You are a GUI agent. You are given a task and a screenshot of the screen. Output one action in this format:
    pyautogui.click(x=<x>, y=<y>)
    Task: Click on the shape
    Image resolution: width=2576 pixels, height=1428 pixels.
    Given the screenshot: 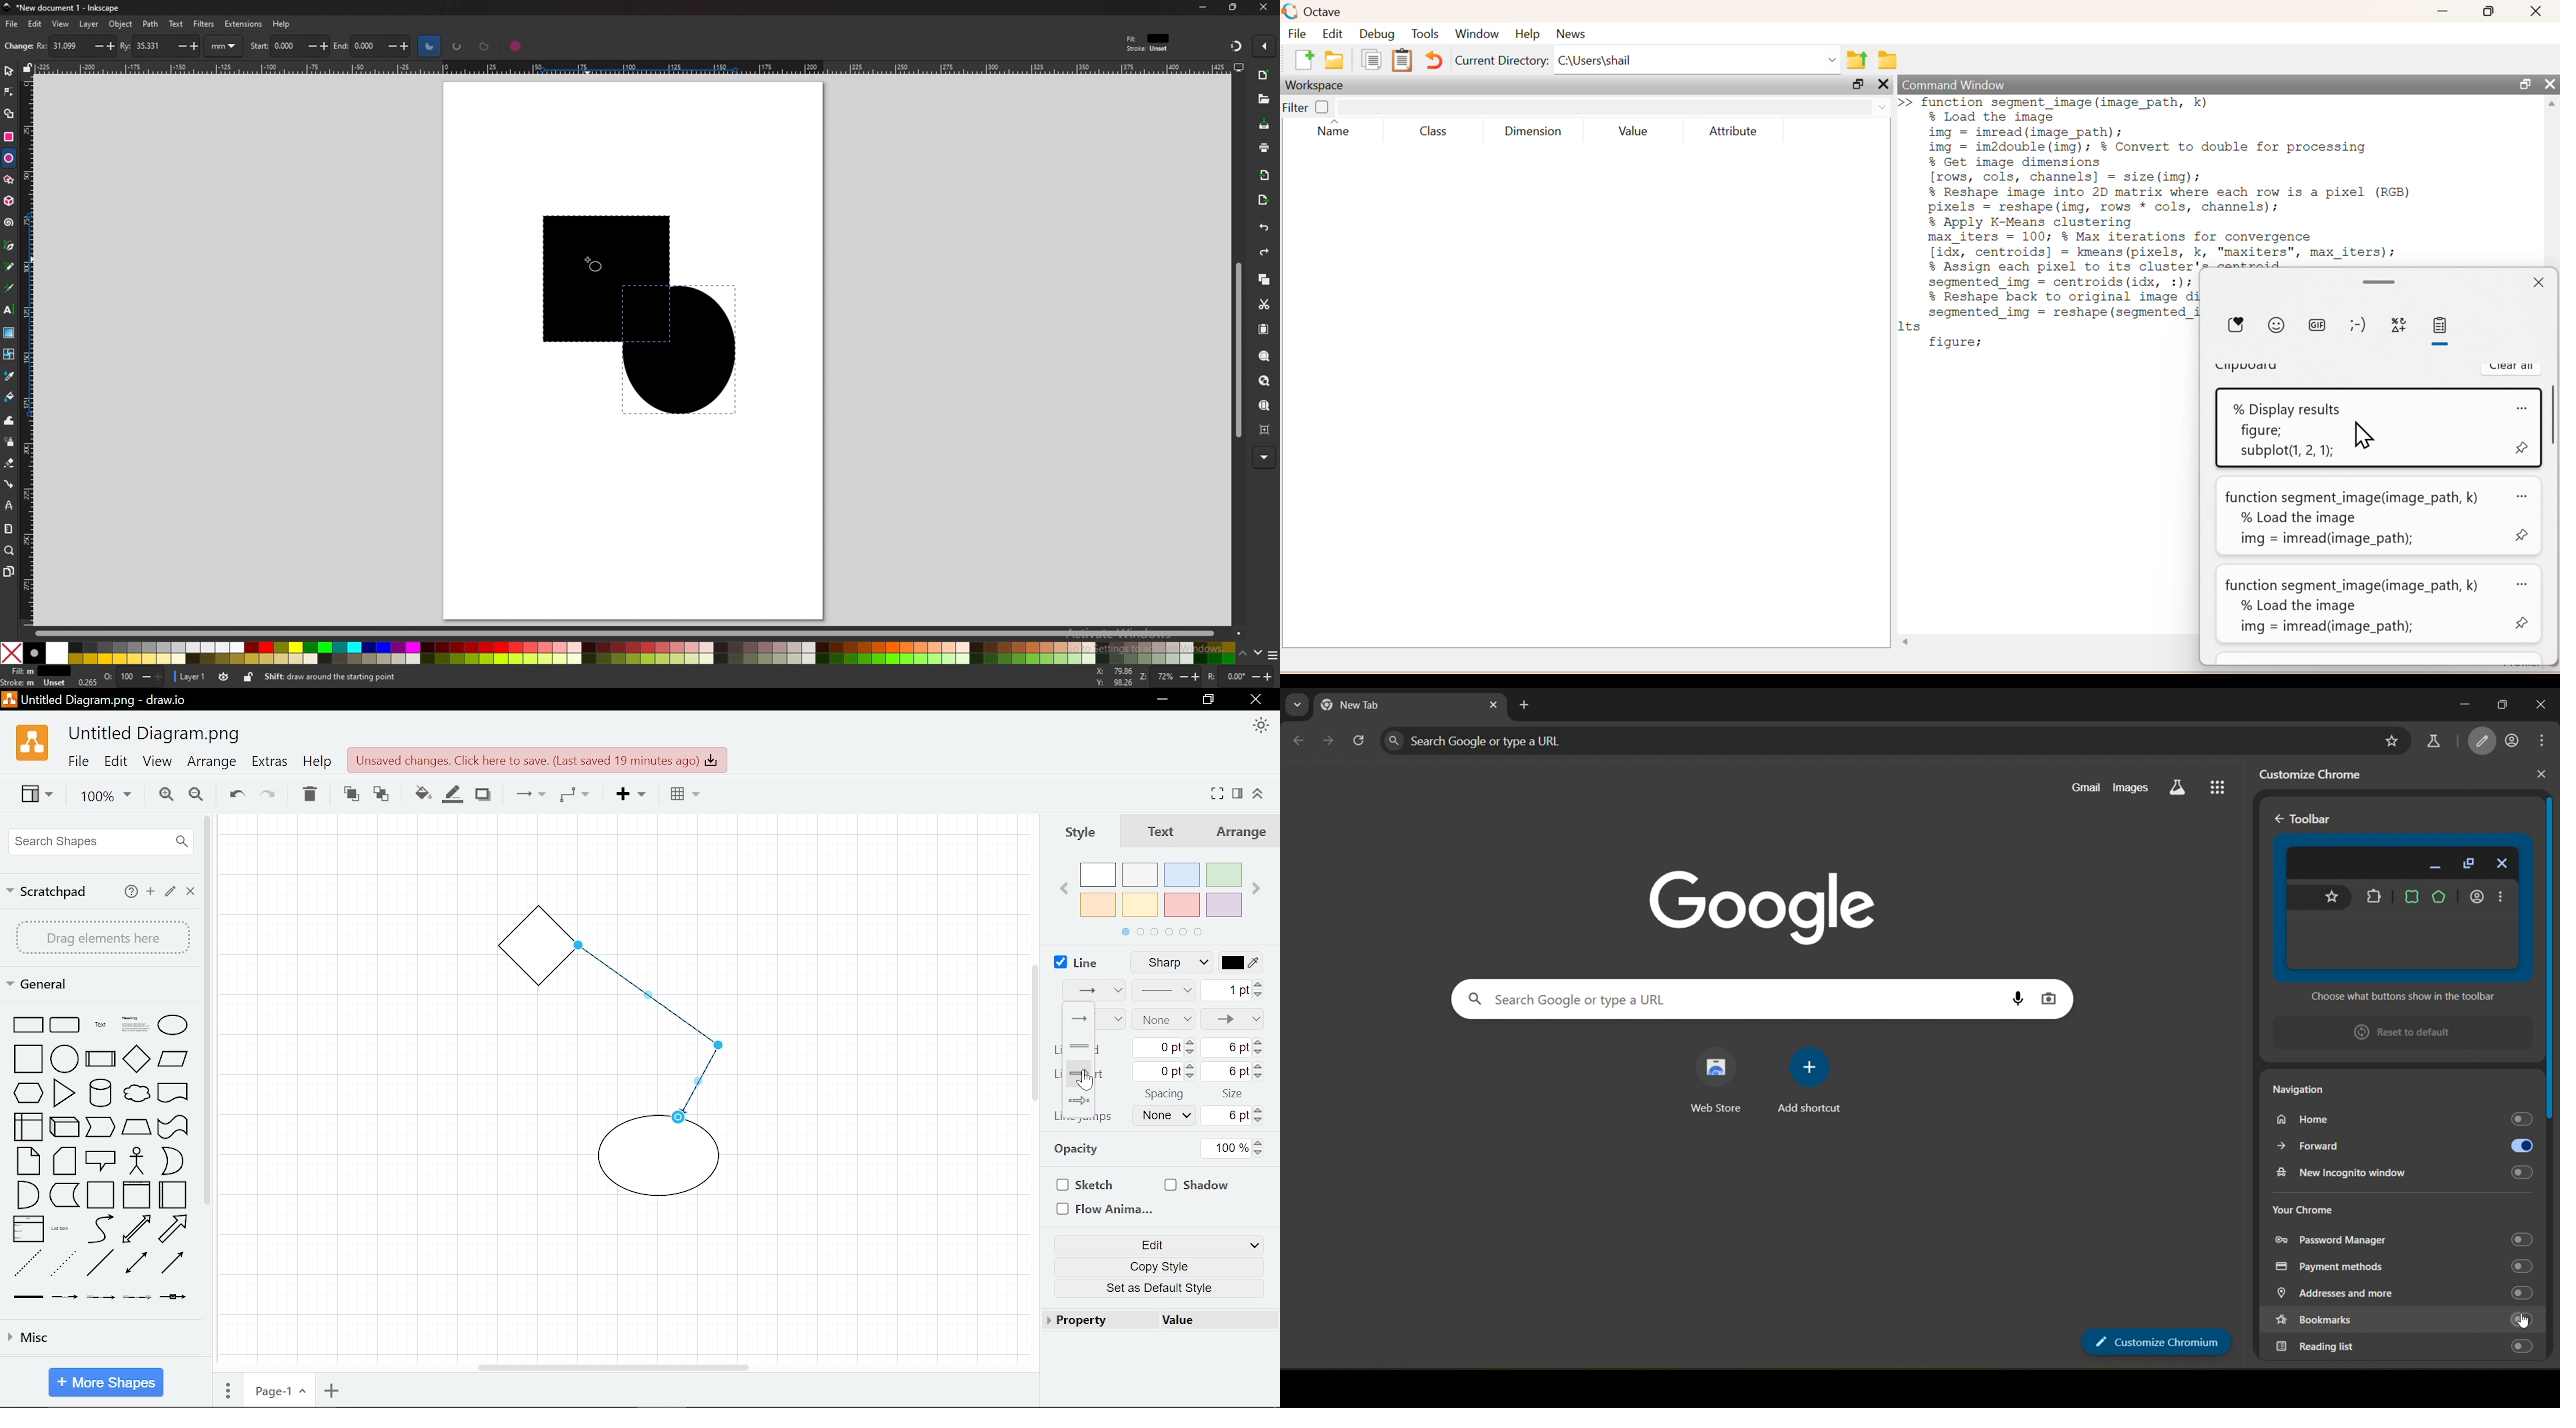 What is the action you would take?
    pyautogui.click(x=28, y=1195)
    